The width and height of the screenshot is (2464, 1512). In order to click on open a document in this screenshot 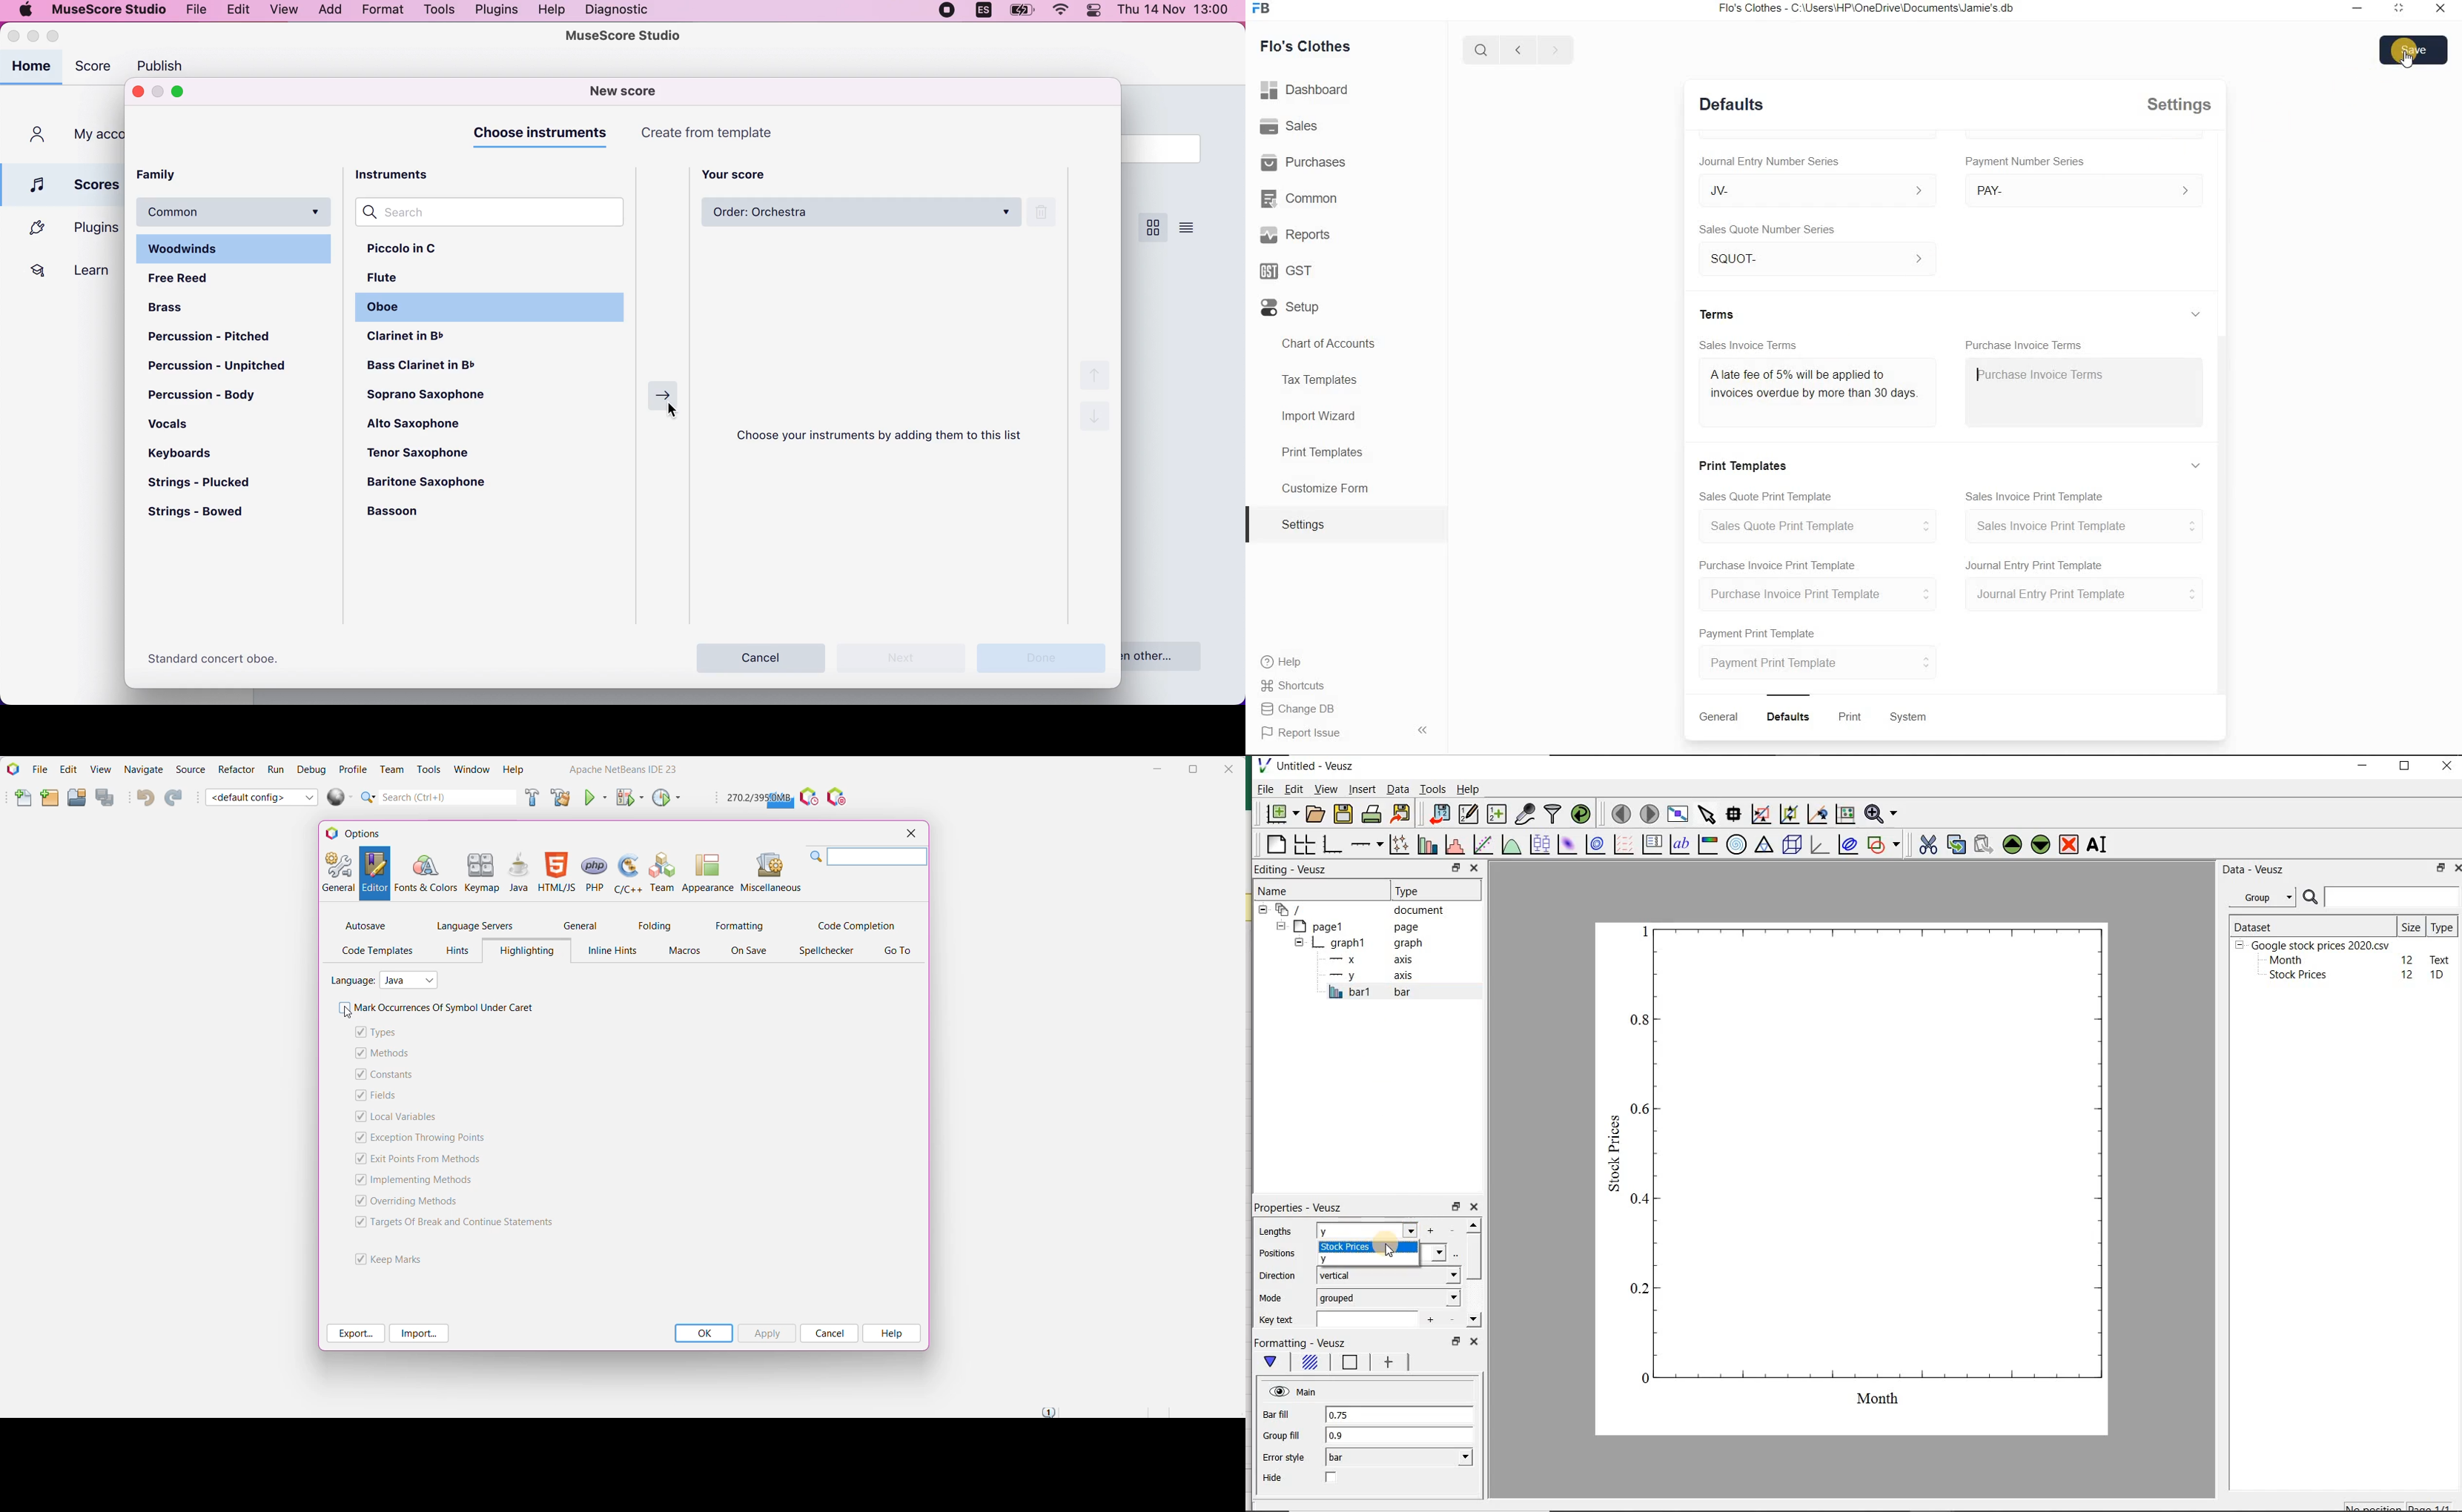, I will do `click(1316, 813)`.